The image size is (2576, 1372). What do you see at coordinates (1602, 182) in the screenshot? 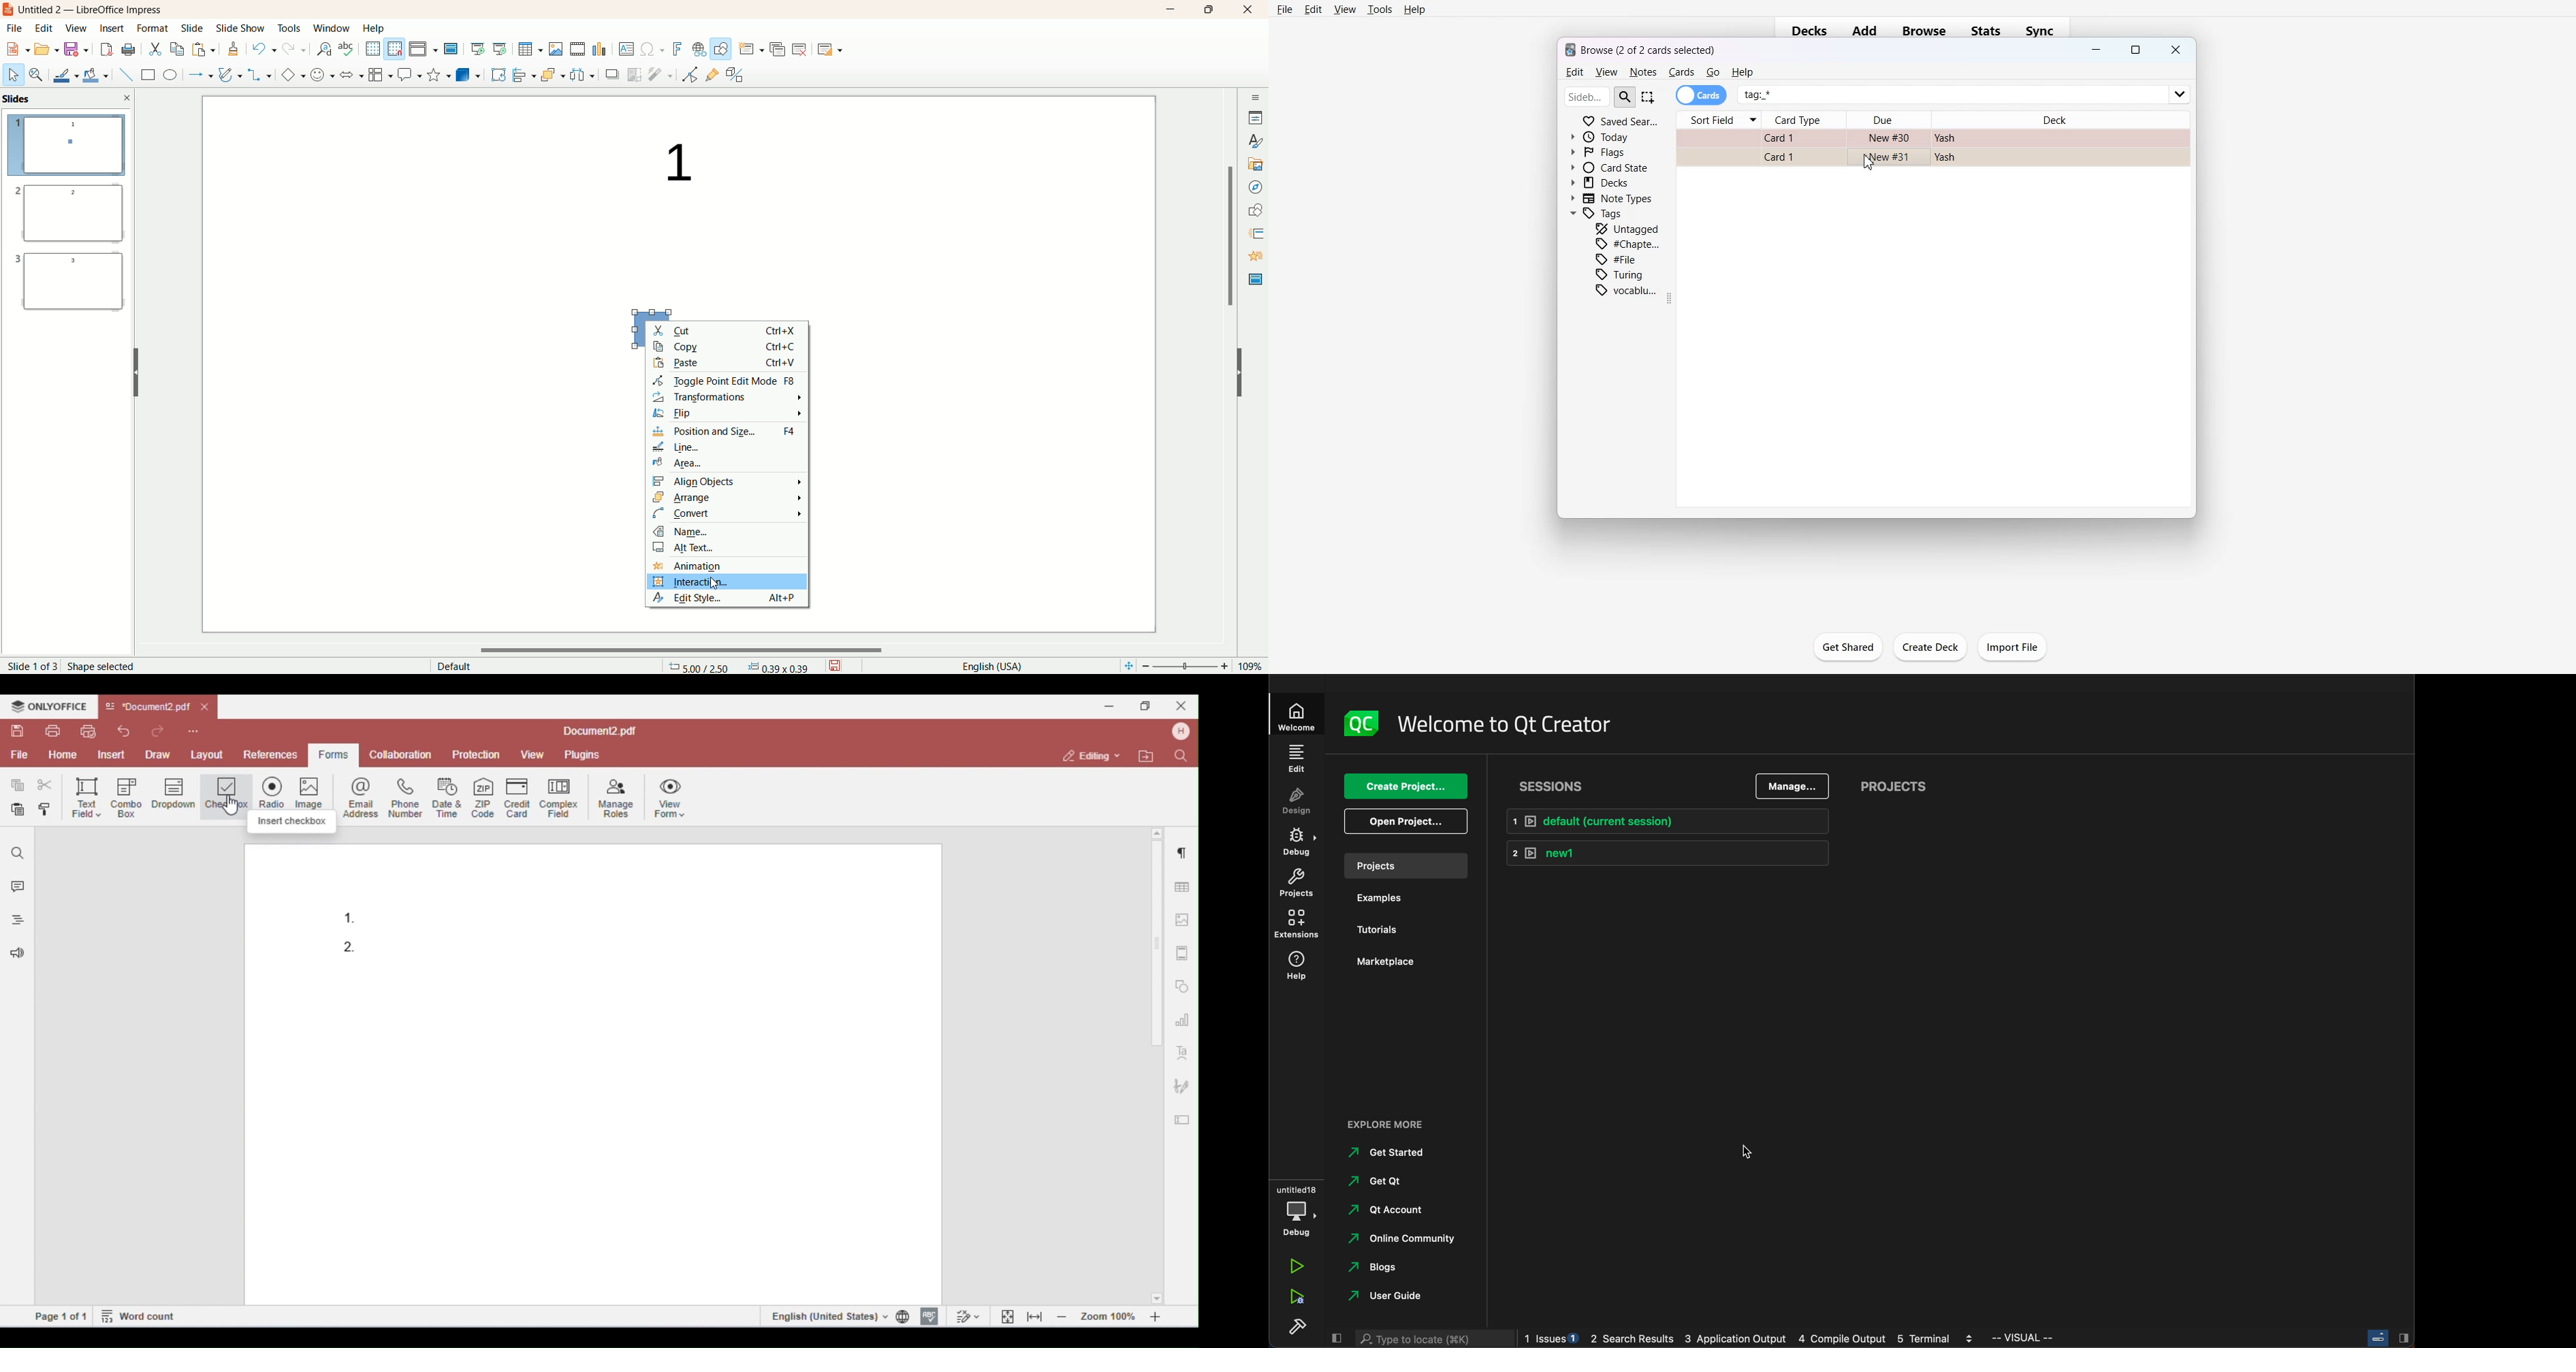
I see `Decks` at bounding box center [1602, 182].